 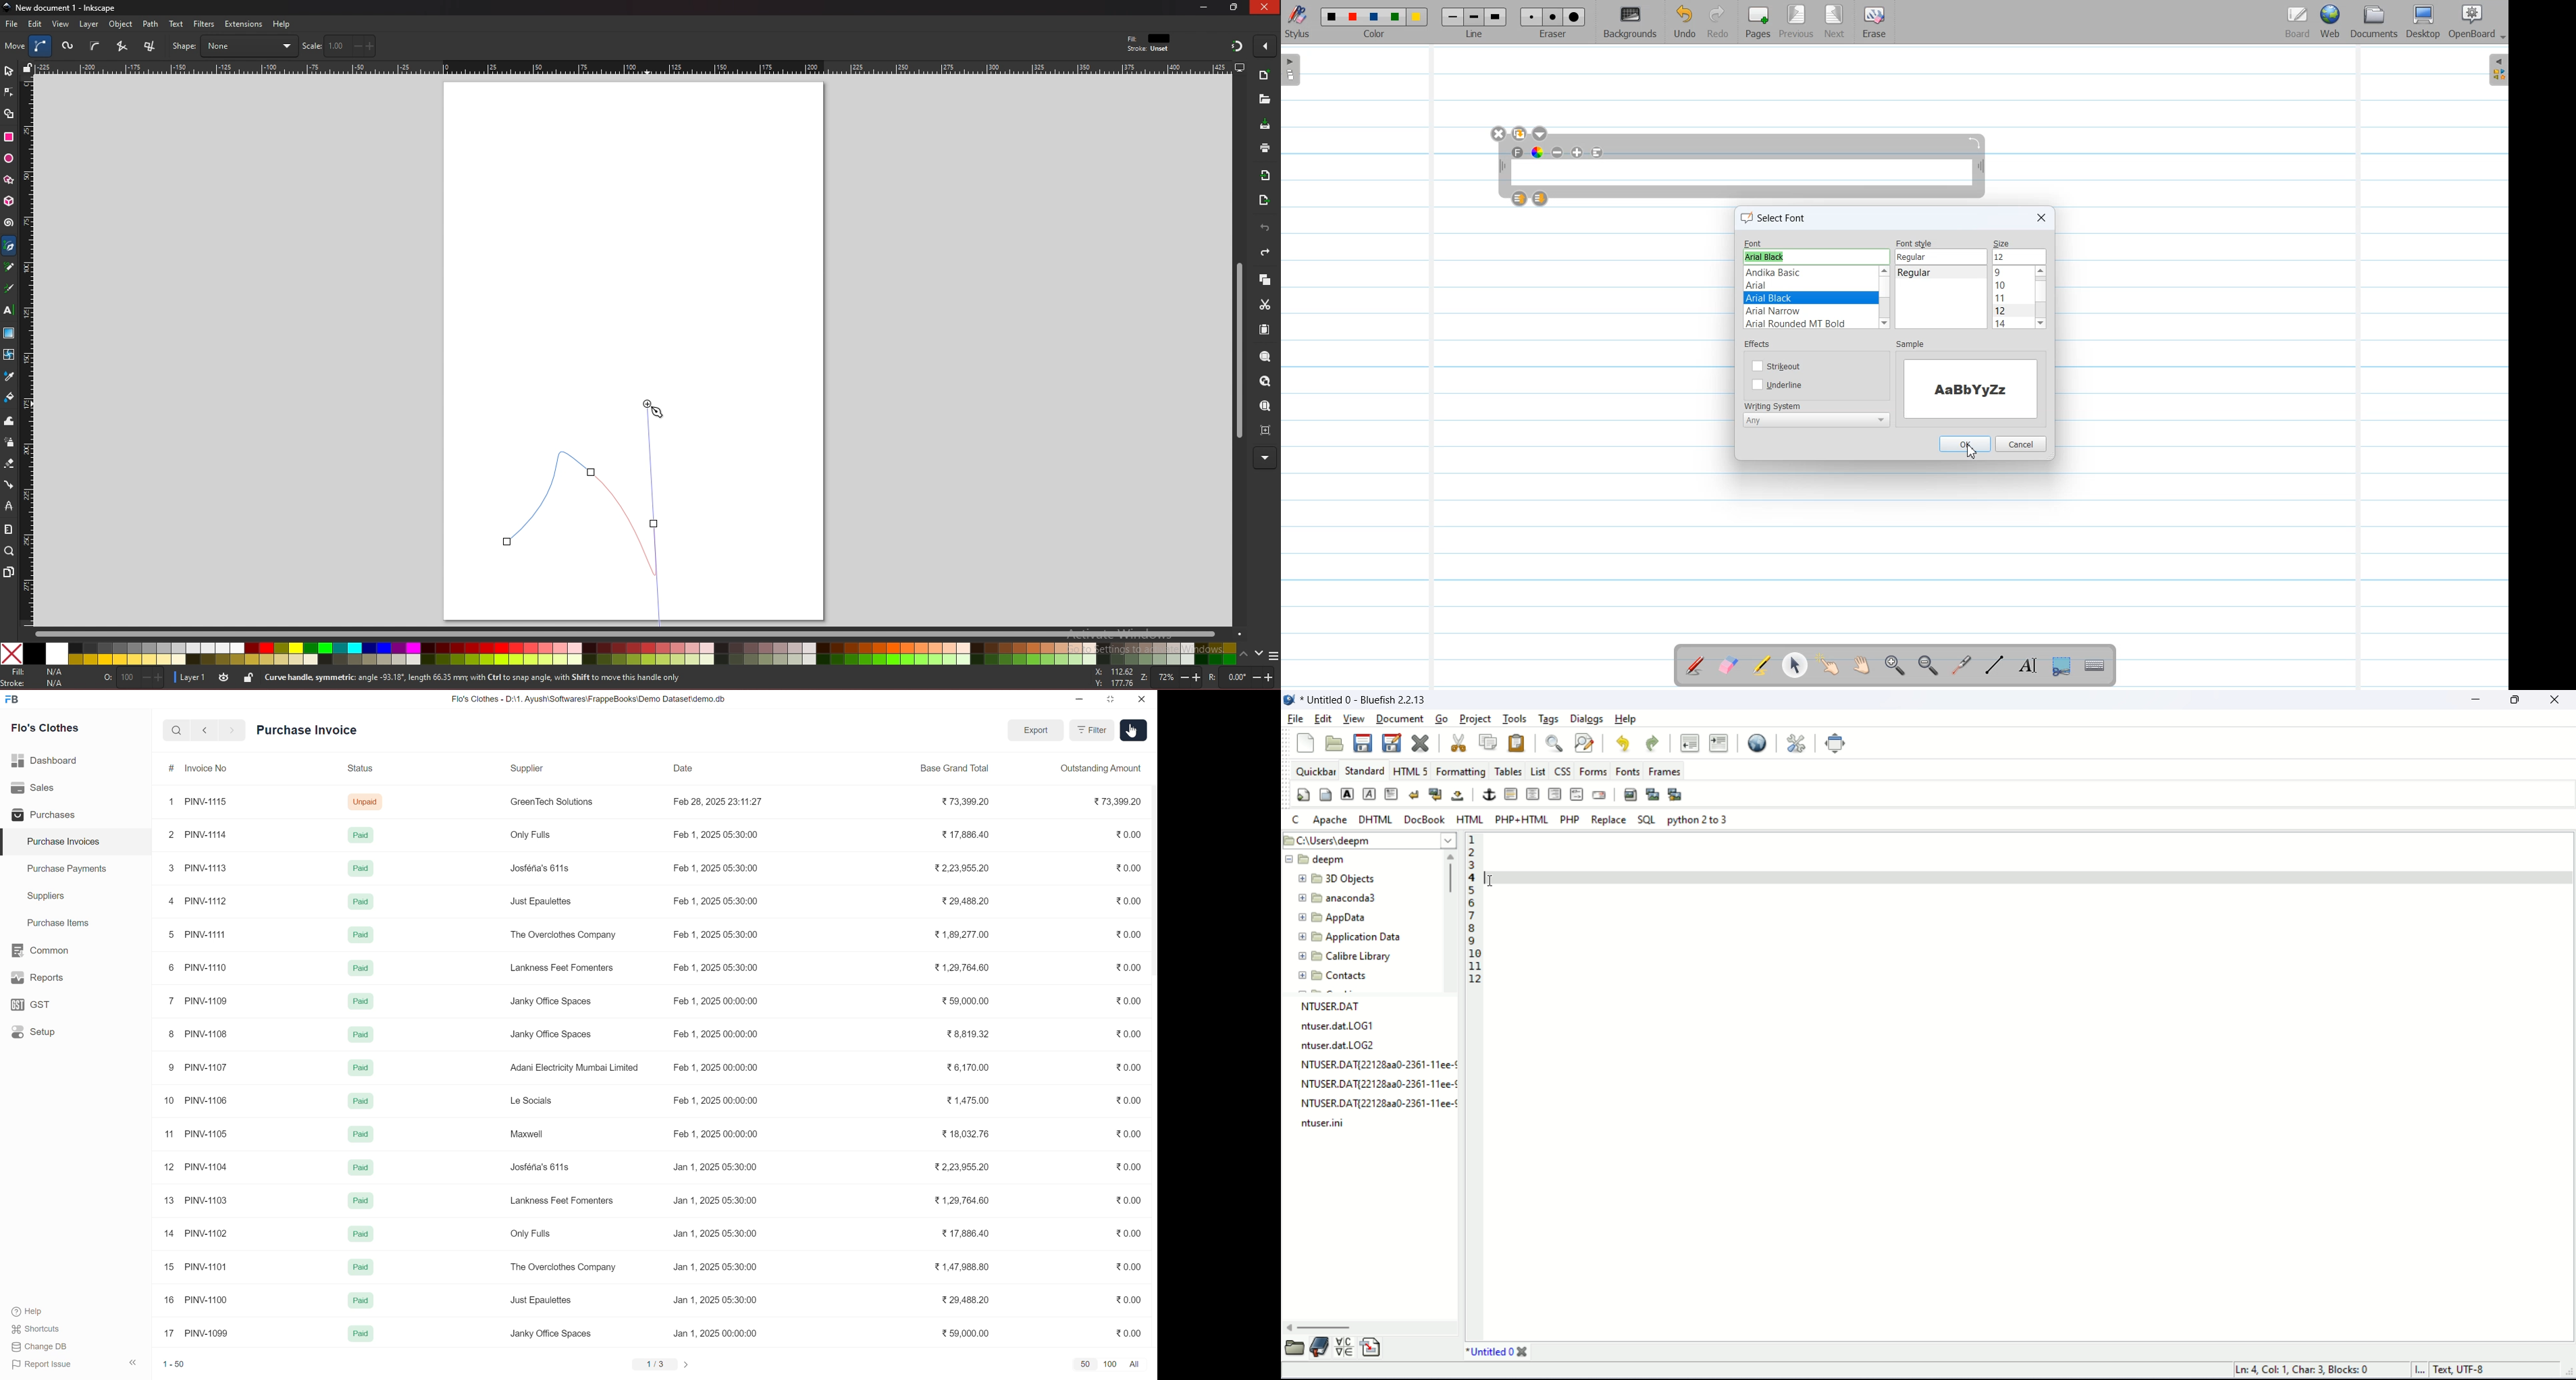 I want to click on The Overclothes Company, so click(x=563, y=934).